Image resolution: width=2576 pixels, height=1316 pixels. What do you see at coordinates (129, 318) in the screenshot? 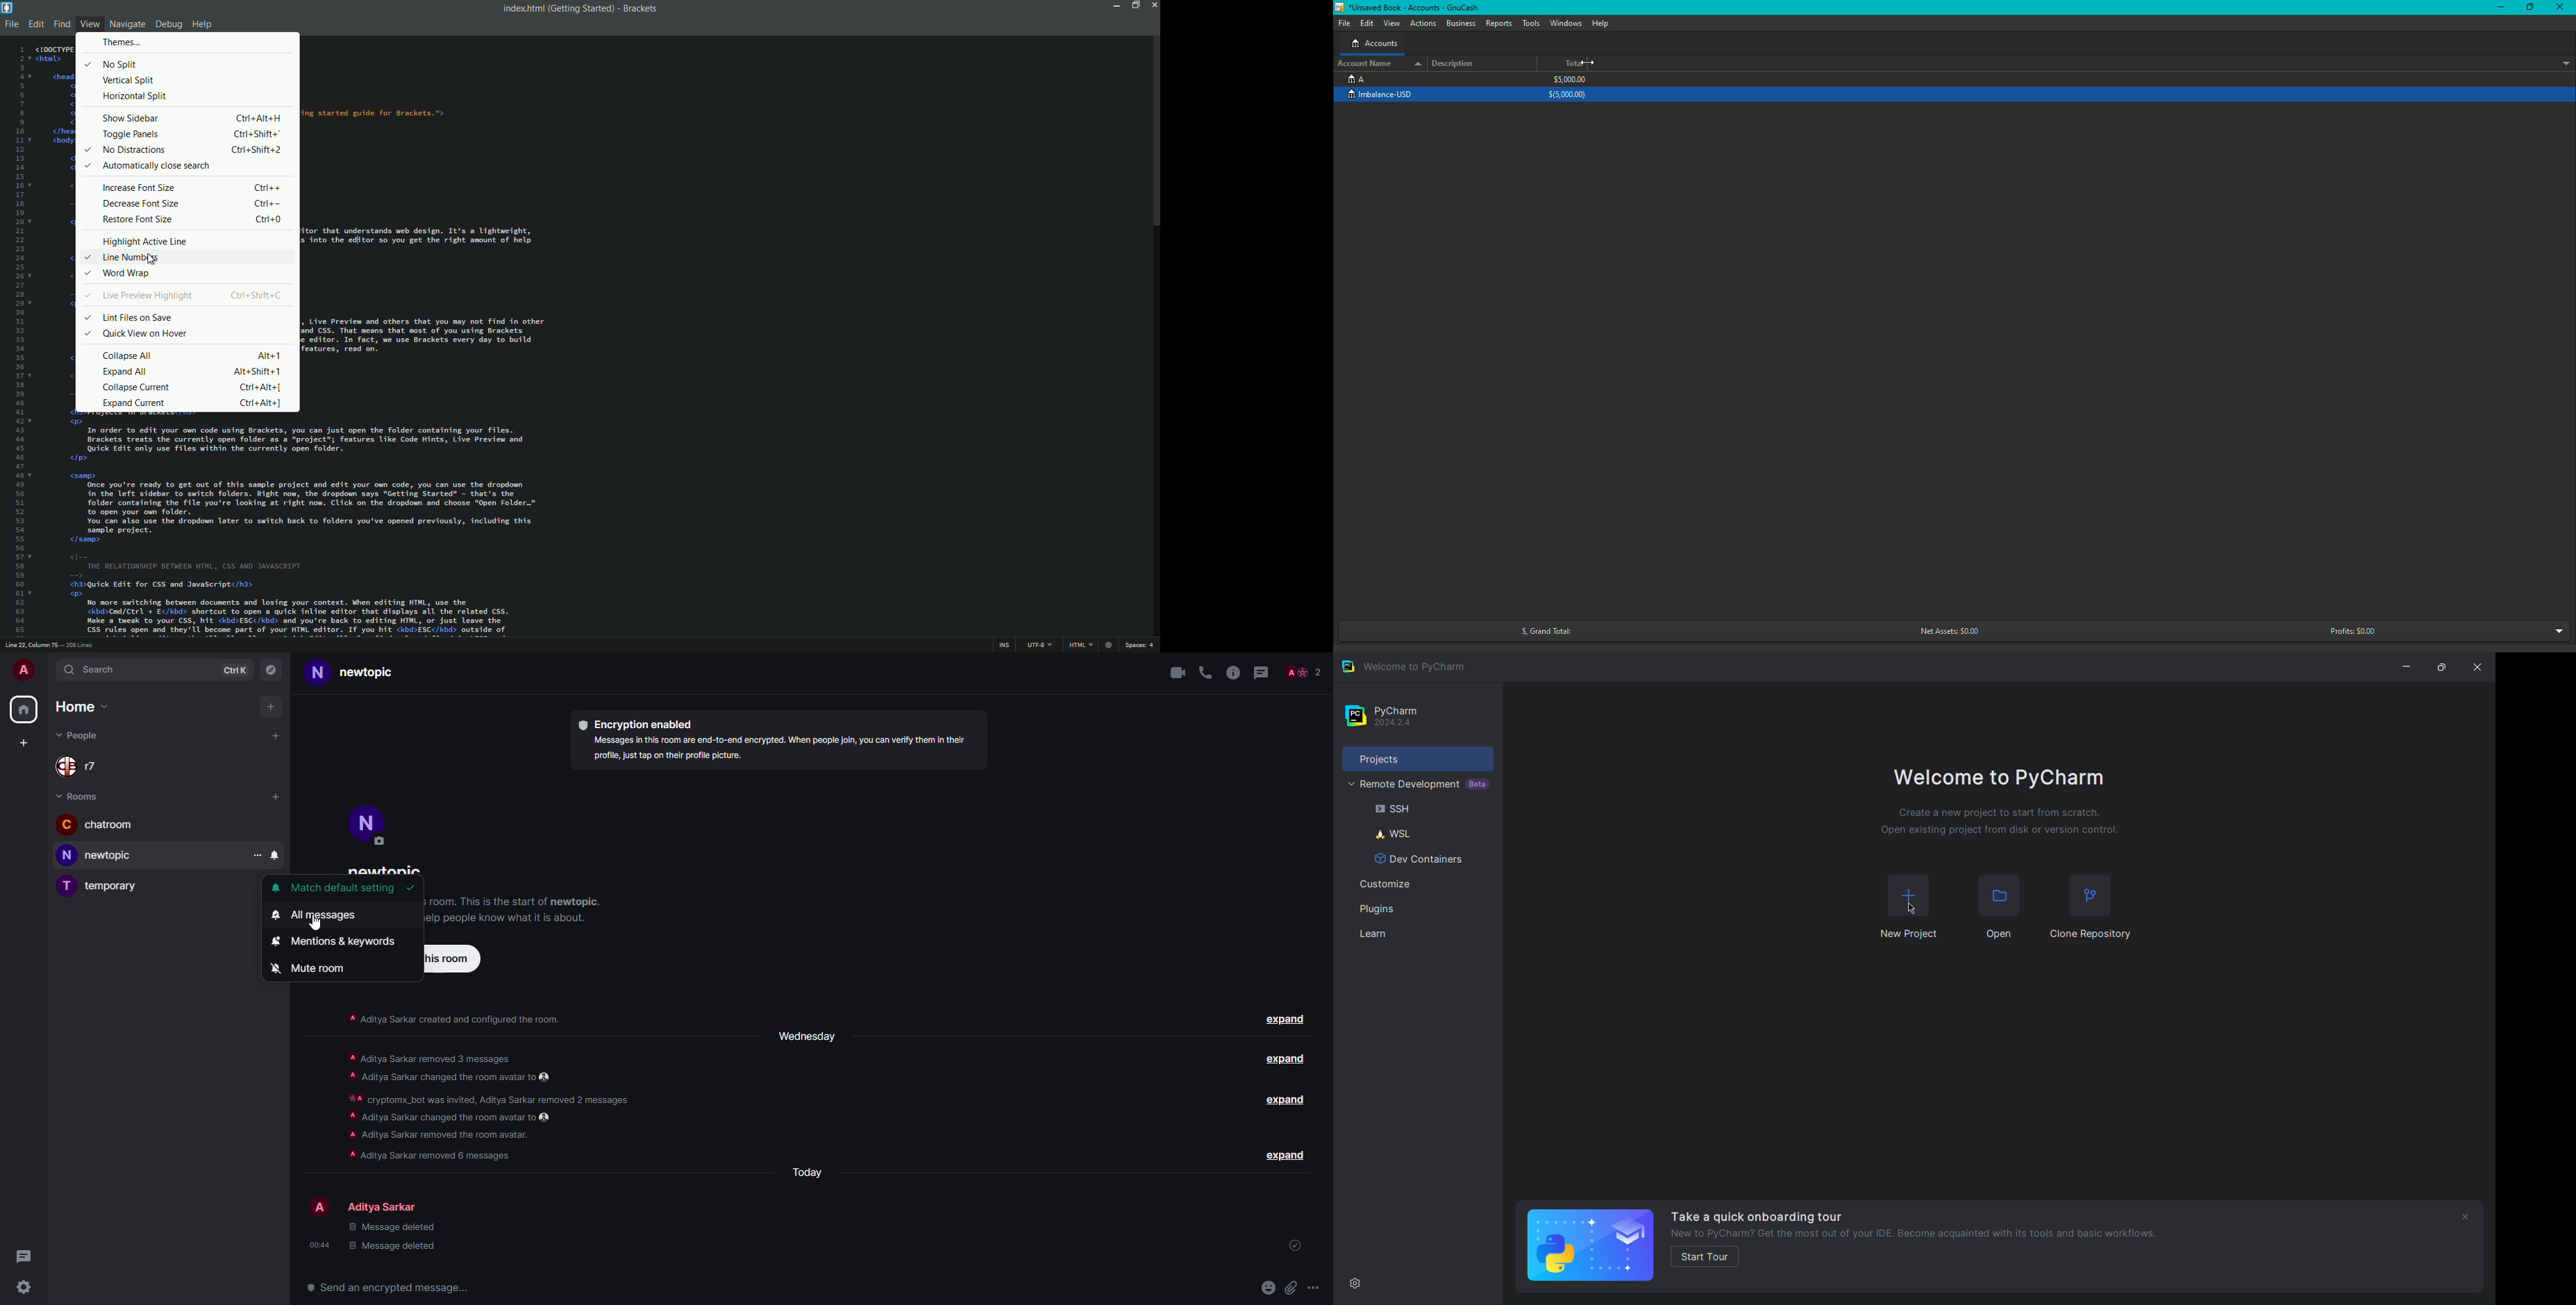
I see `Lint Files on Save` at bounding box center [129, 318].